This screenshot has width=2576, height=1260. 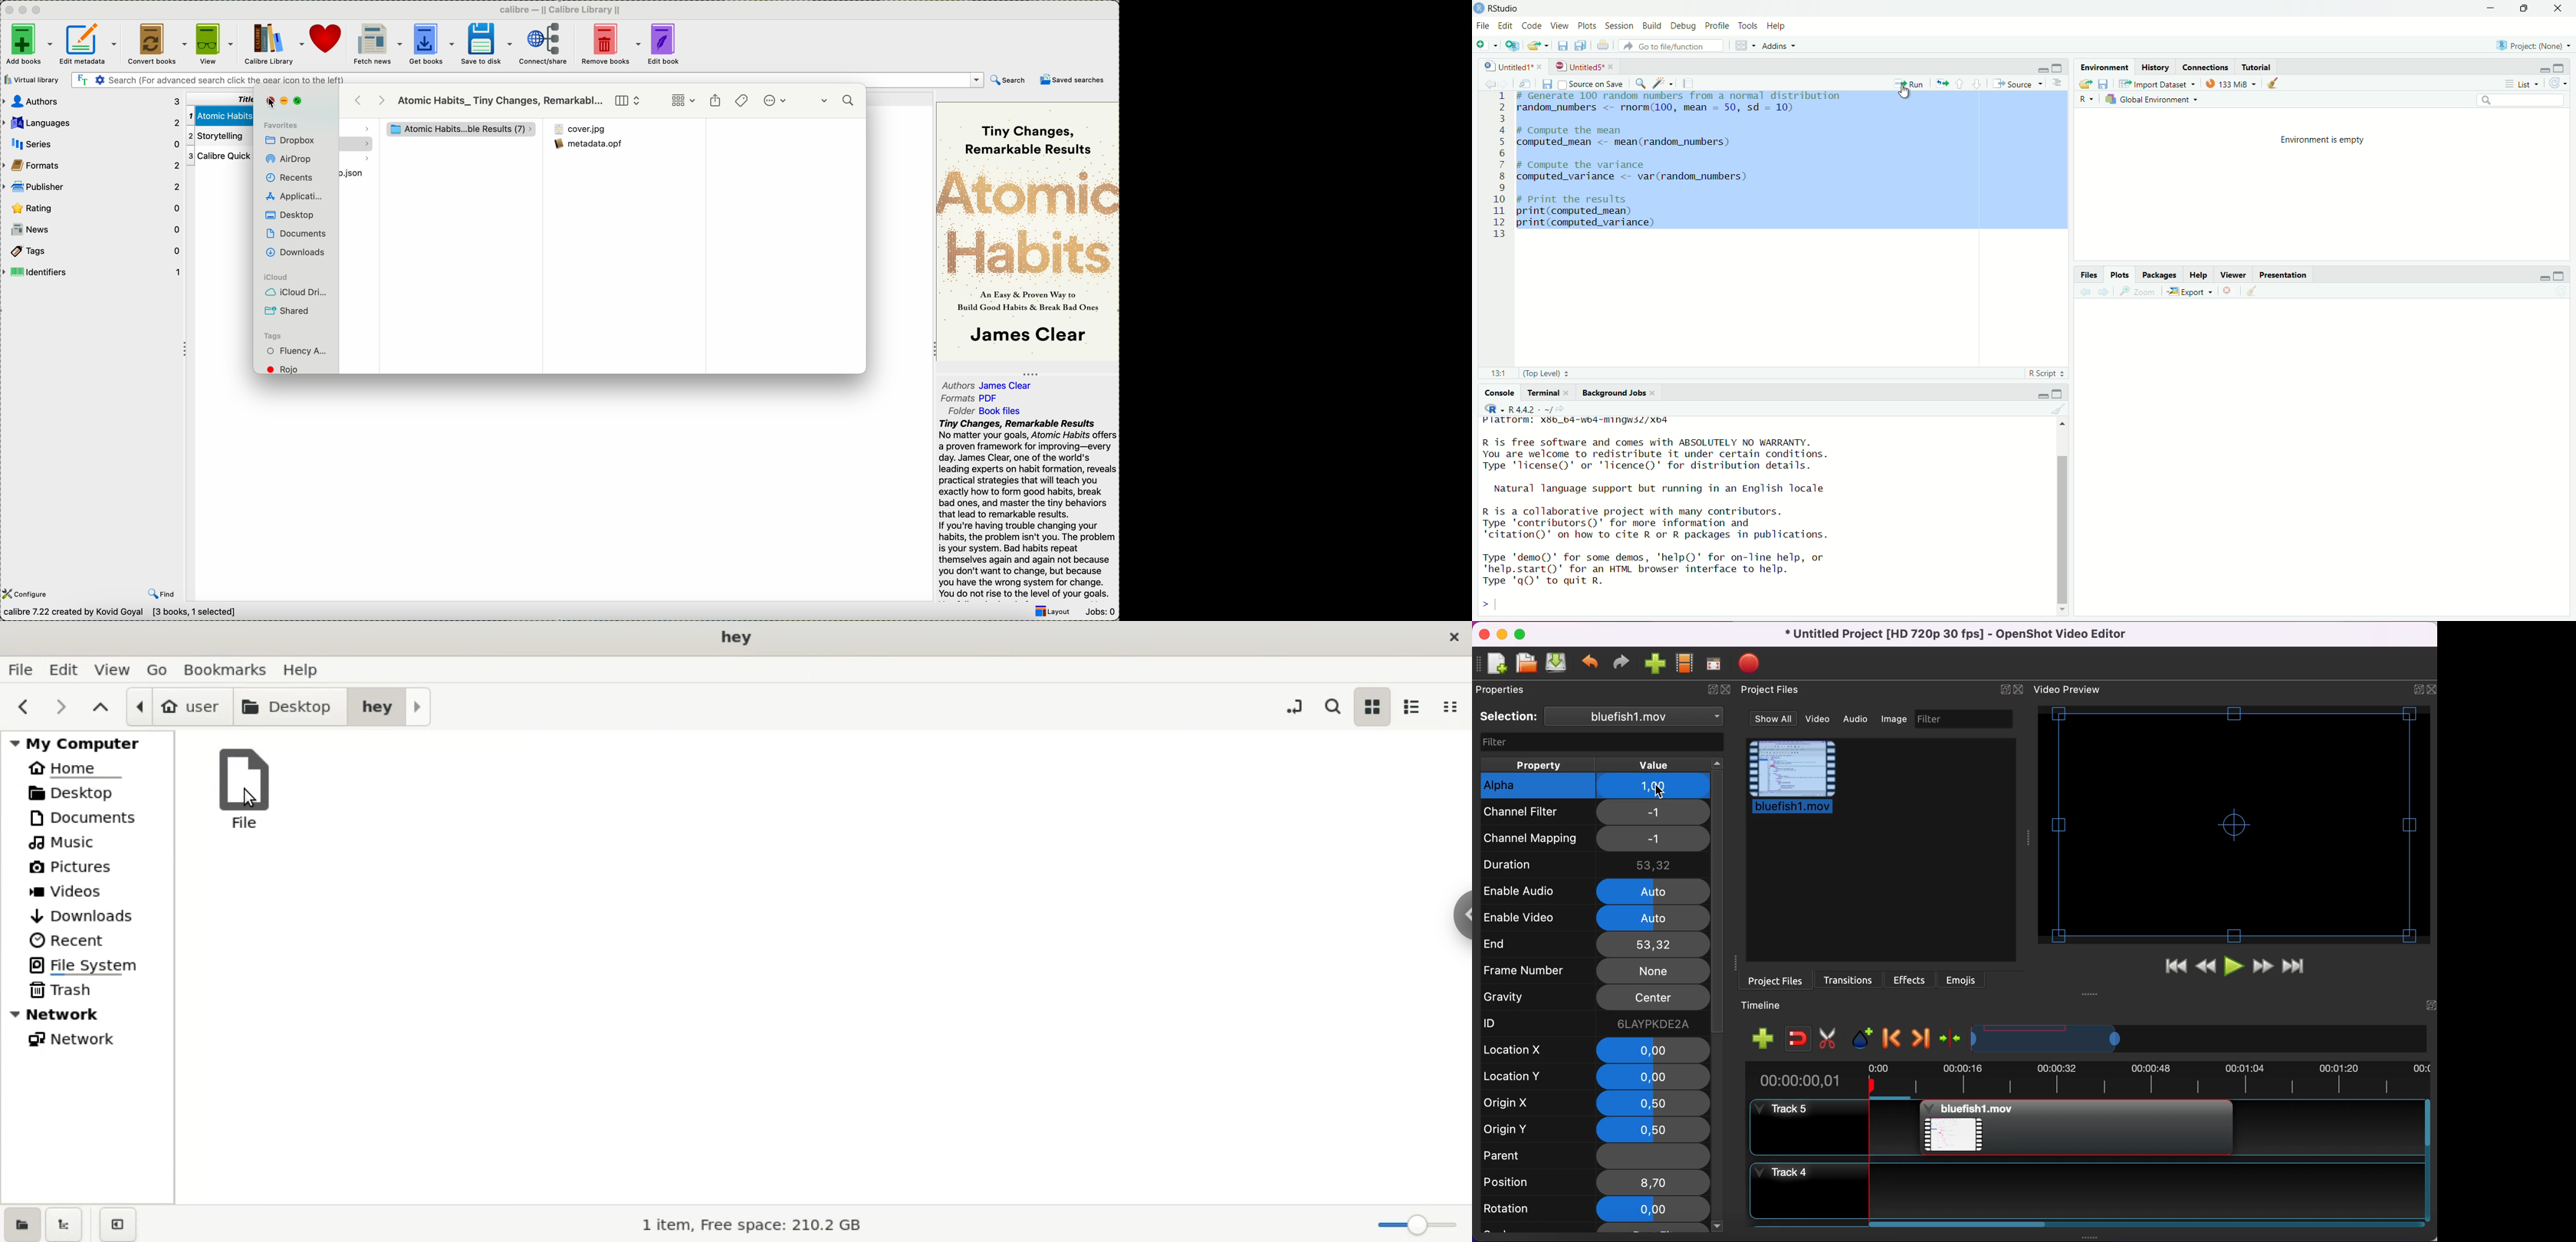 What do you see at coordinates (1540, 392) in the screenshot?
I see `terminal` at bounding box center [1540, 392].